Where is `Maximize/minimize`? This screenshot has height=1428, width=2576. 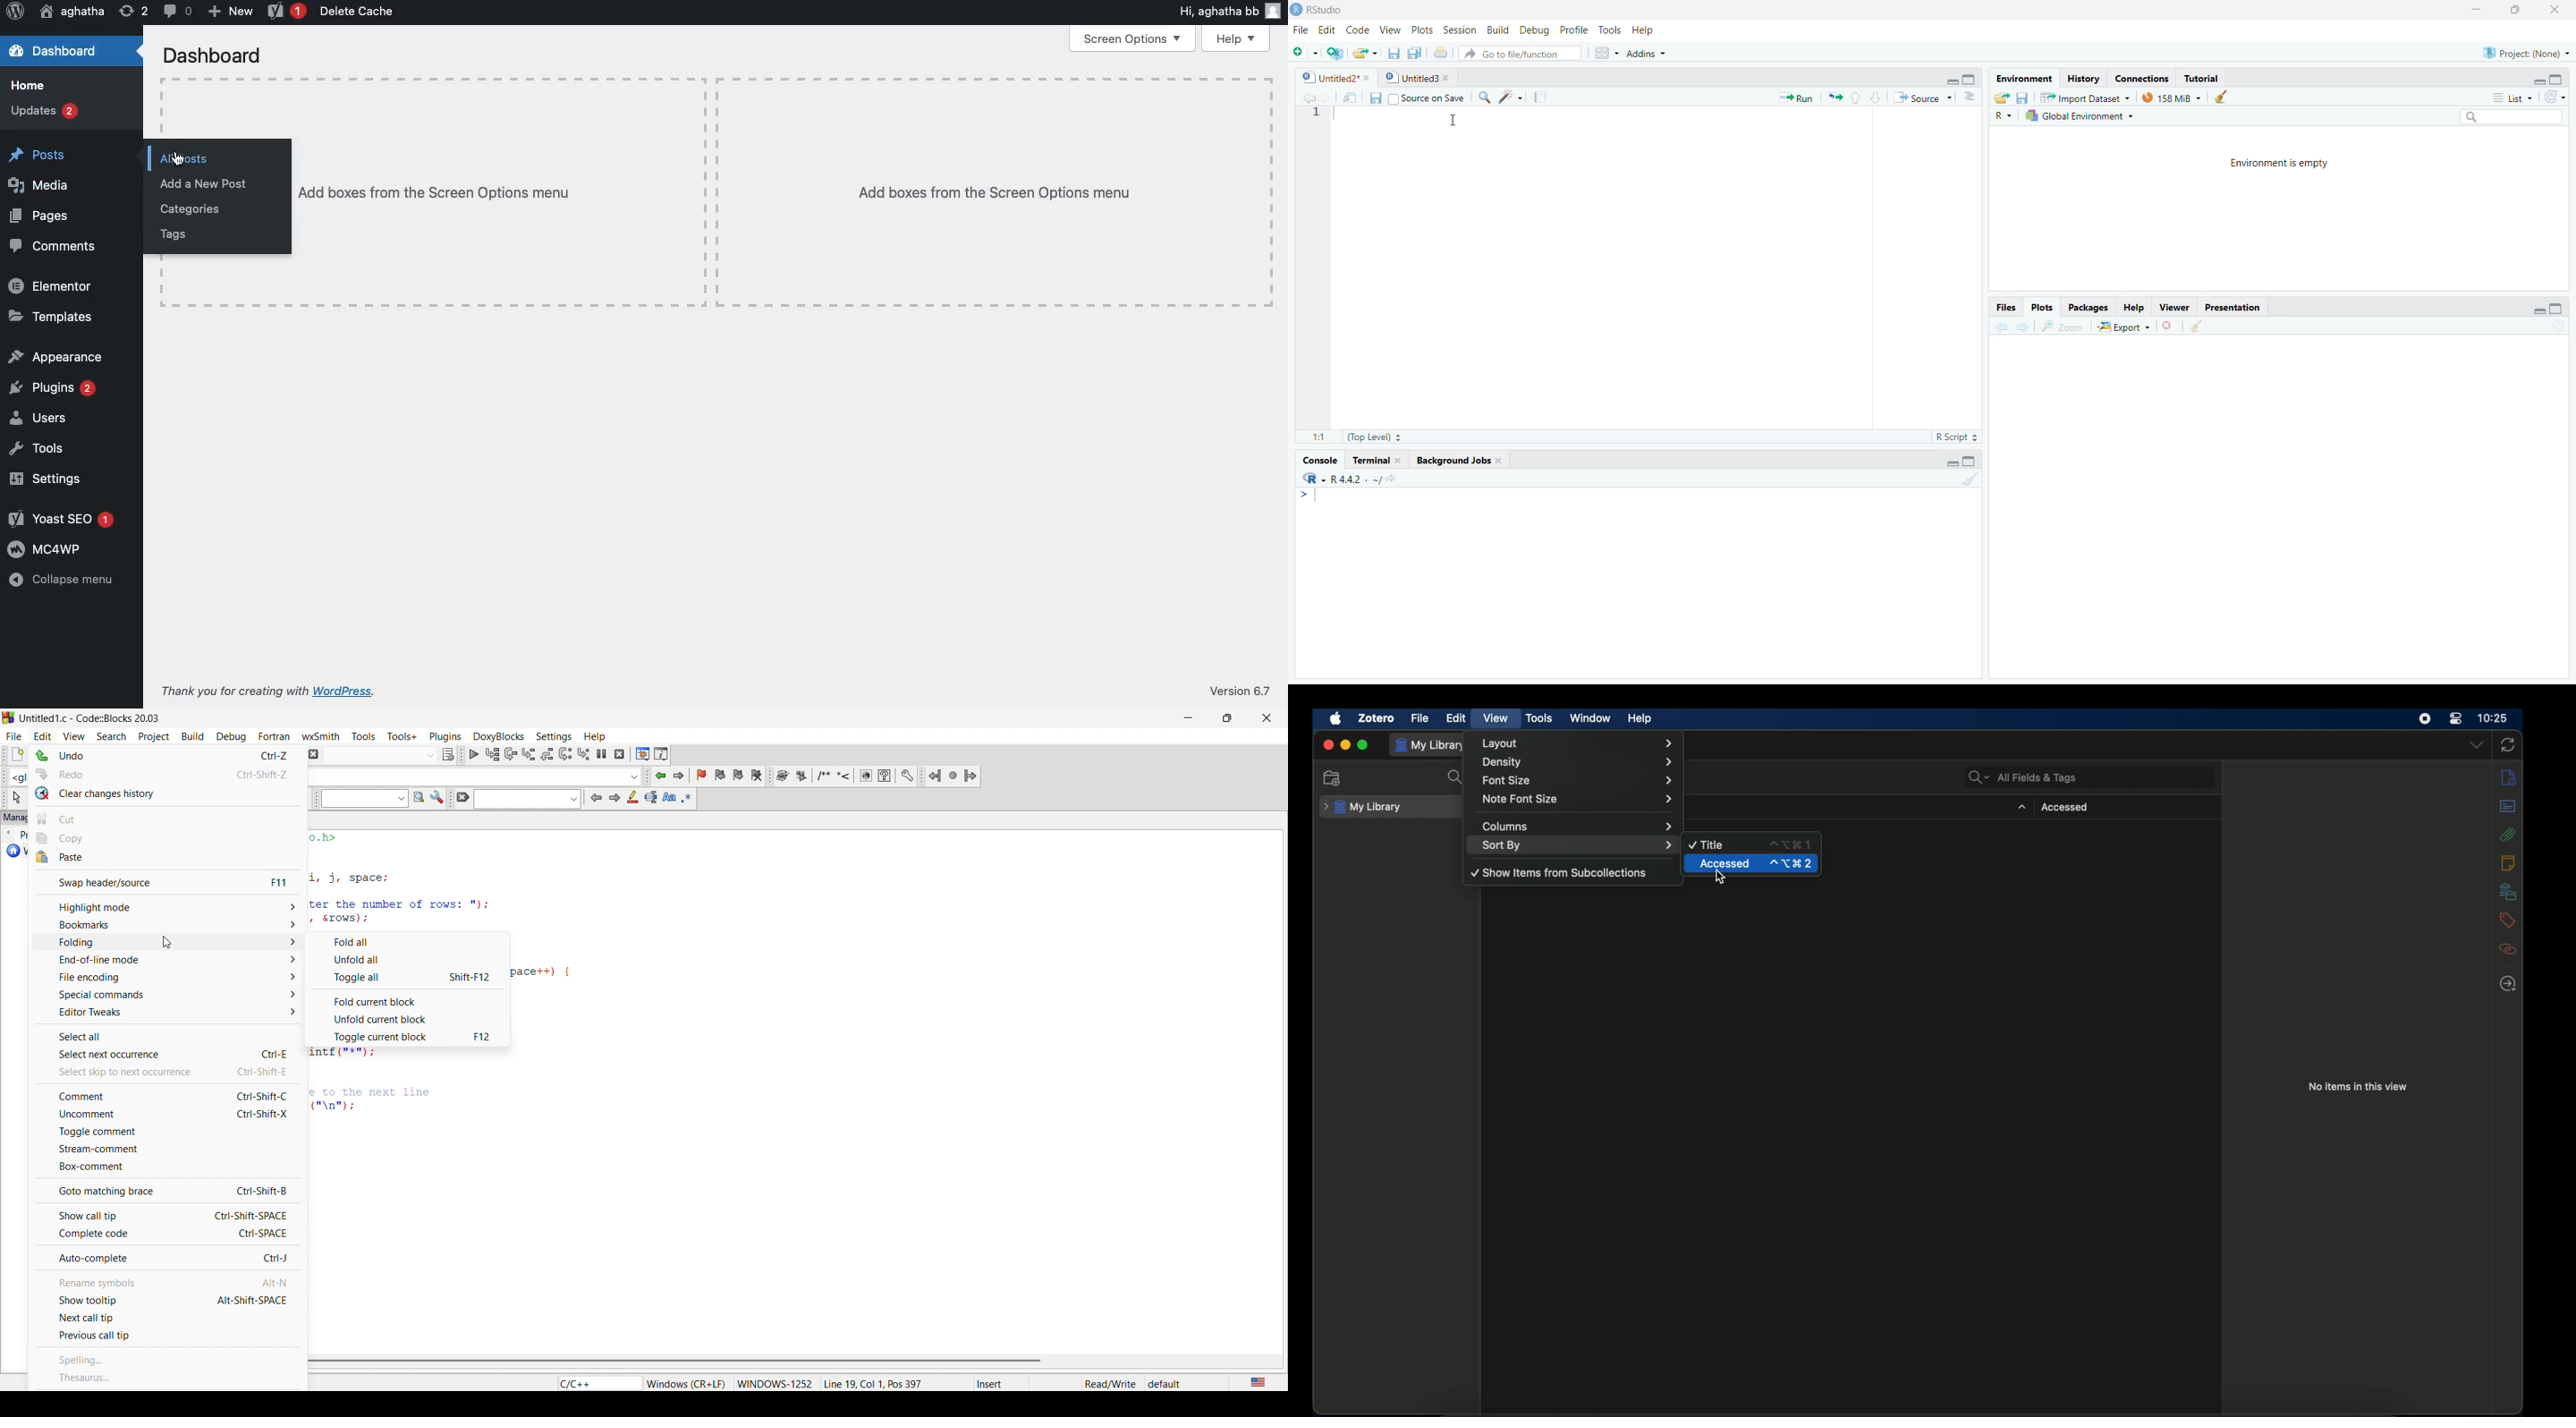
Maximize/minimize is located at coordinates (1955, 76).